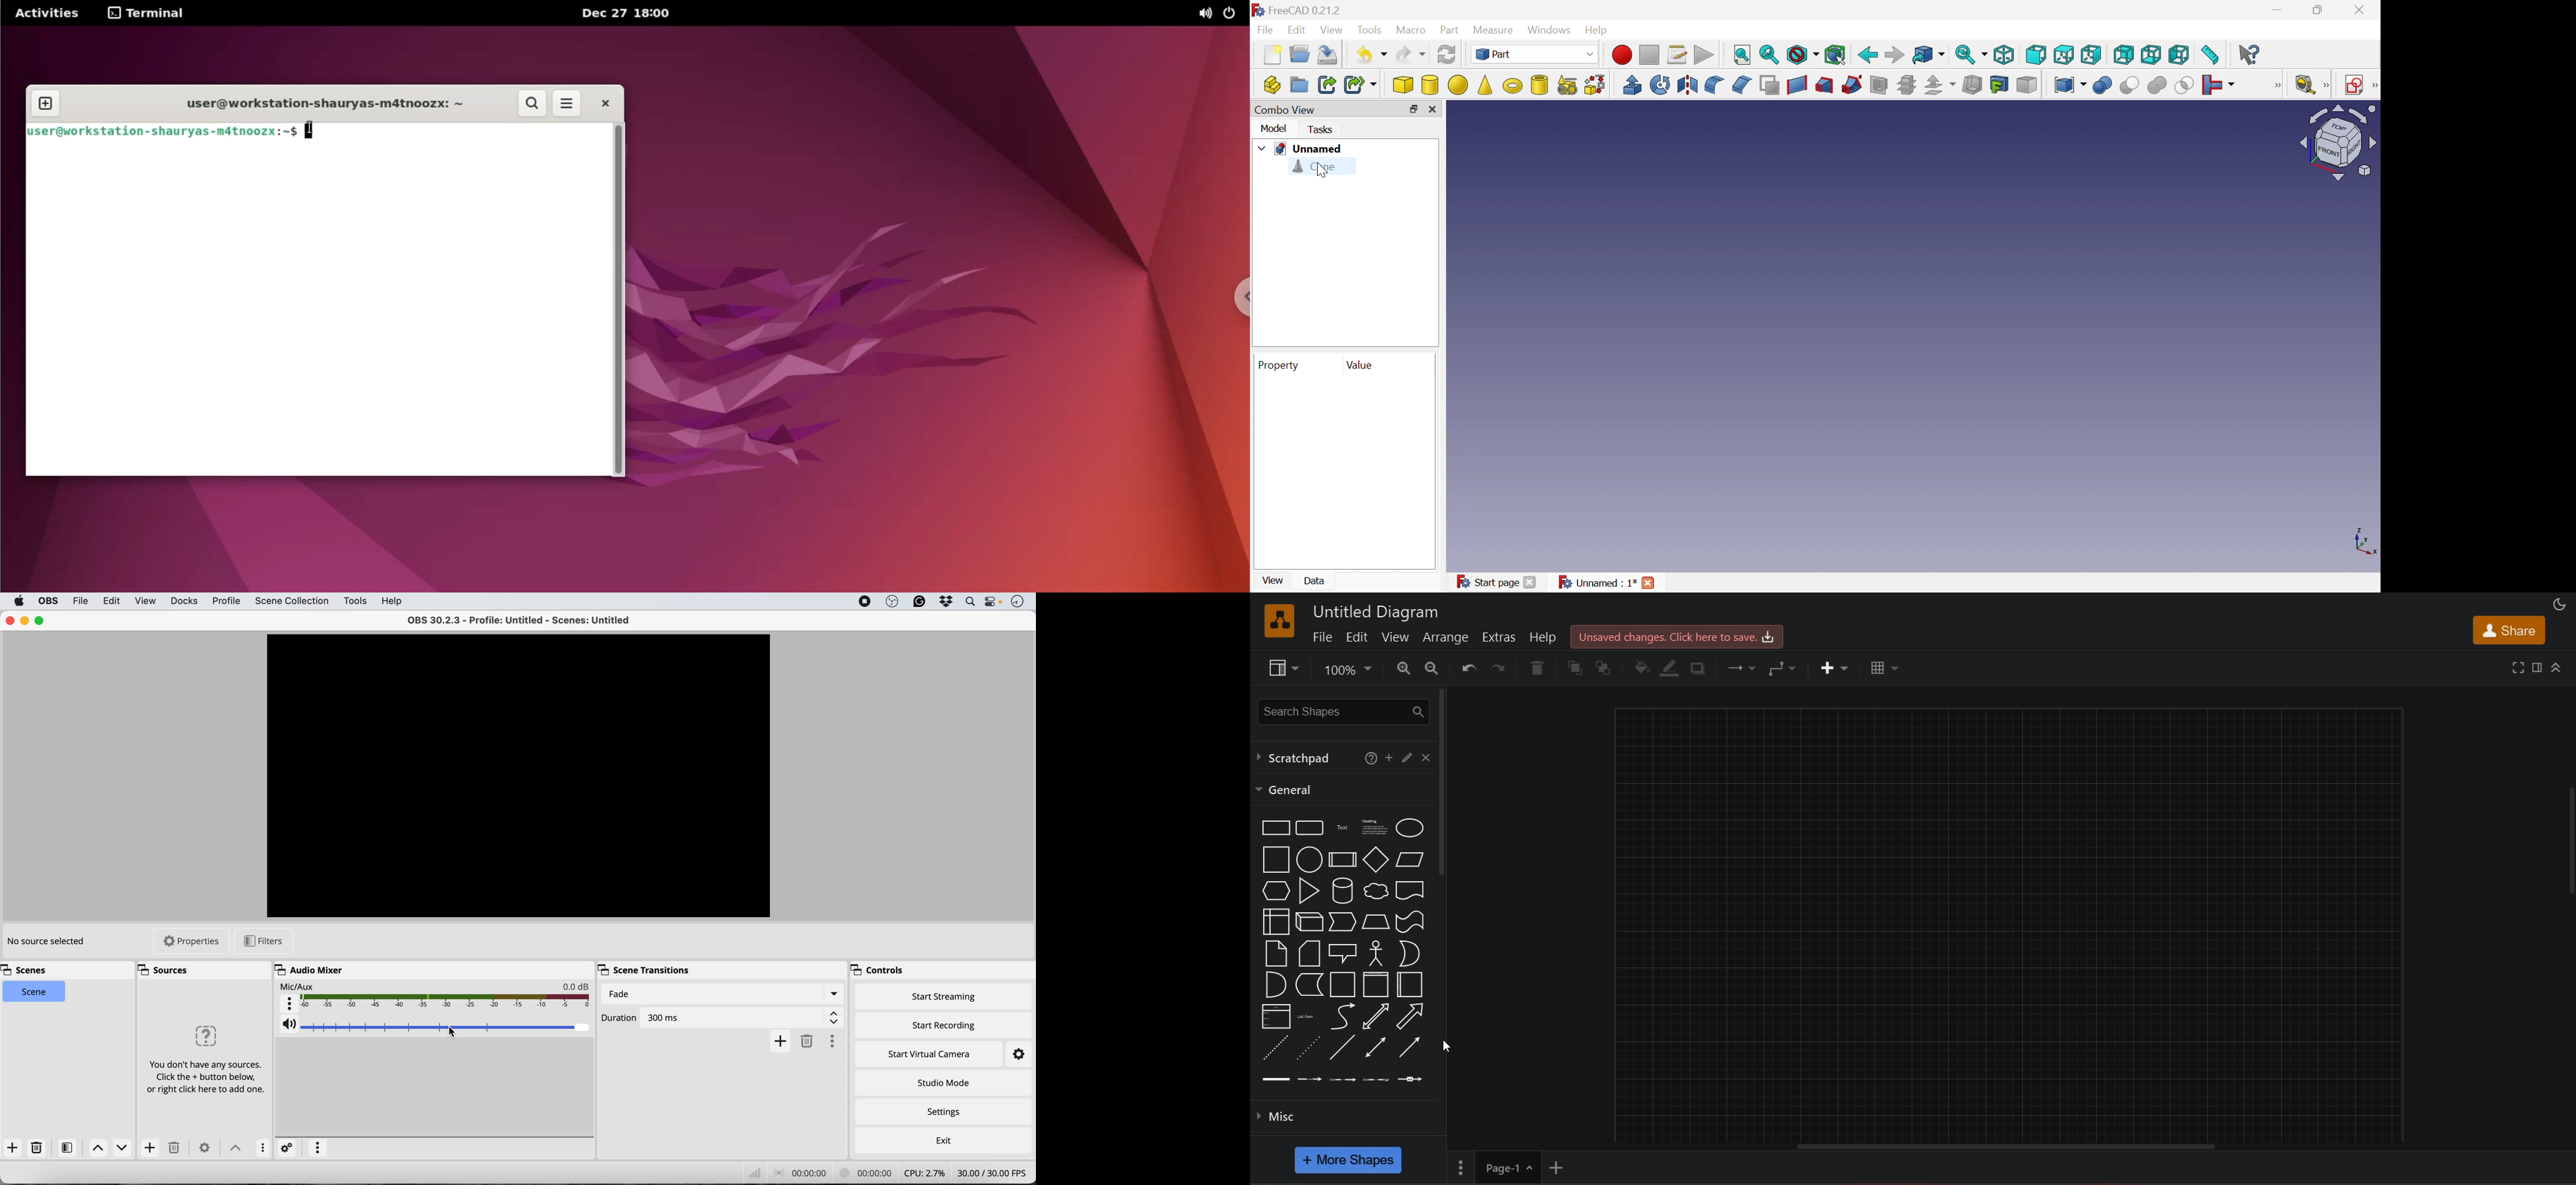  Describe the element at coordinates (1642, 668) in the screenshot. I see `fill color` at that location.